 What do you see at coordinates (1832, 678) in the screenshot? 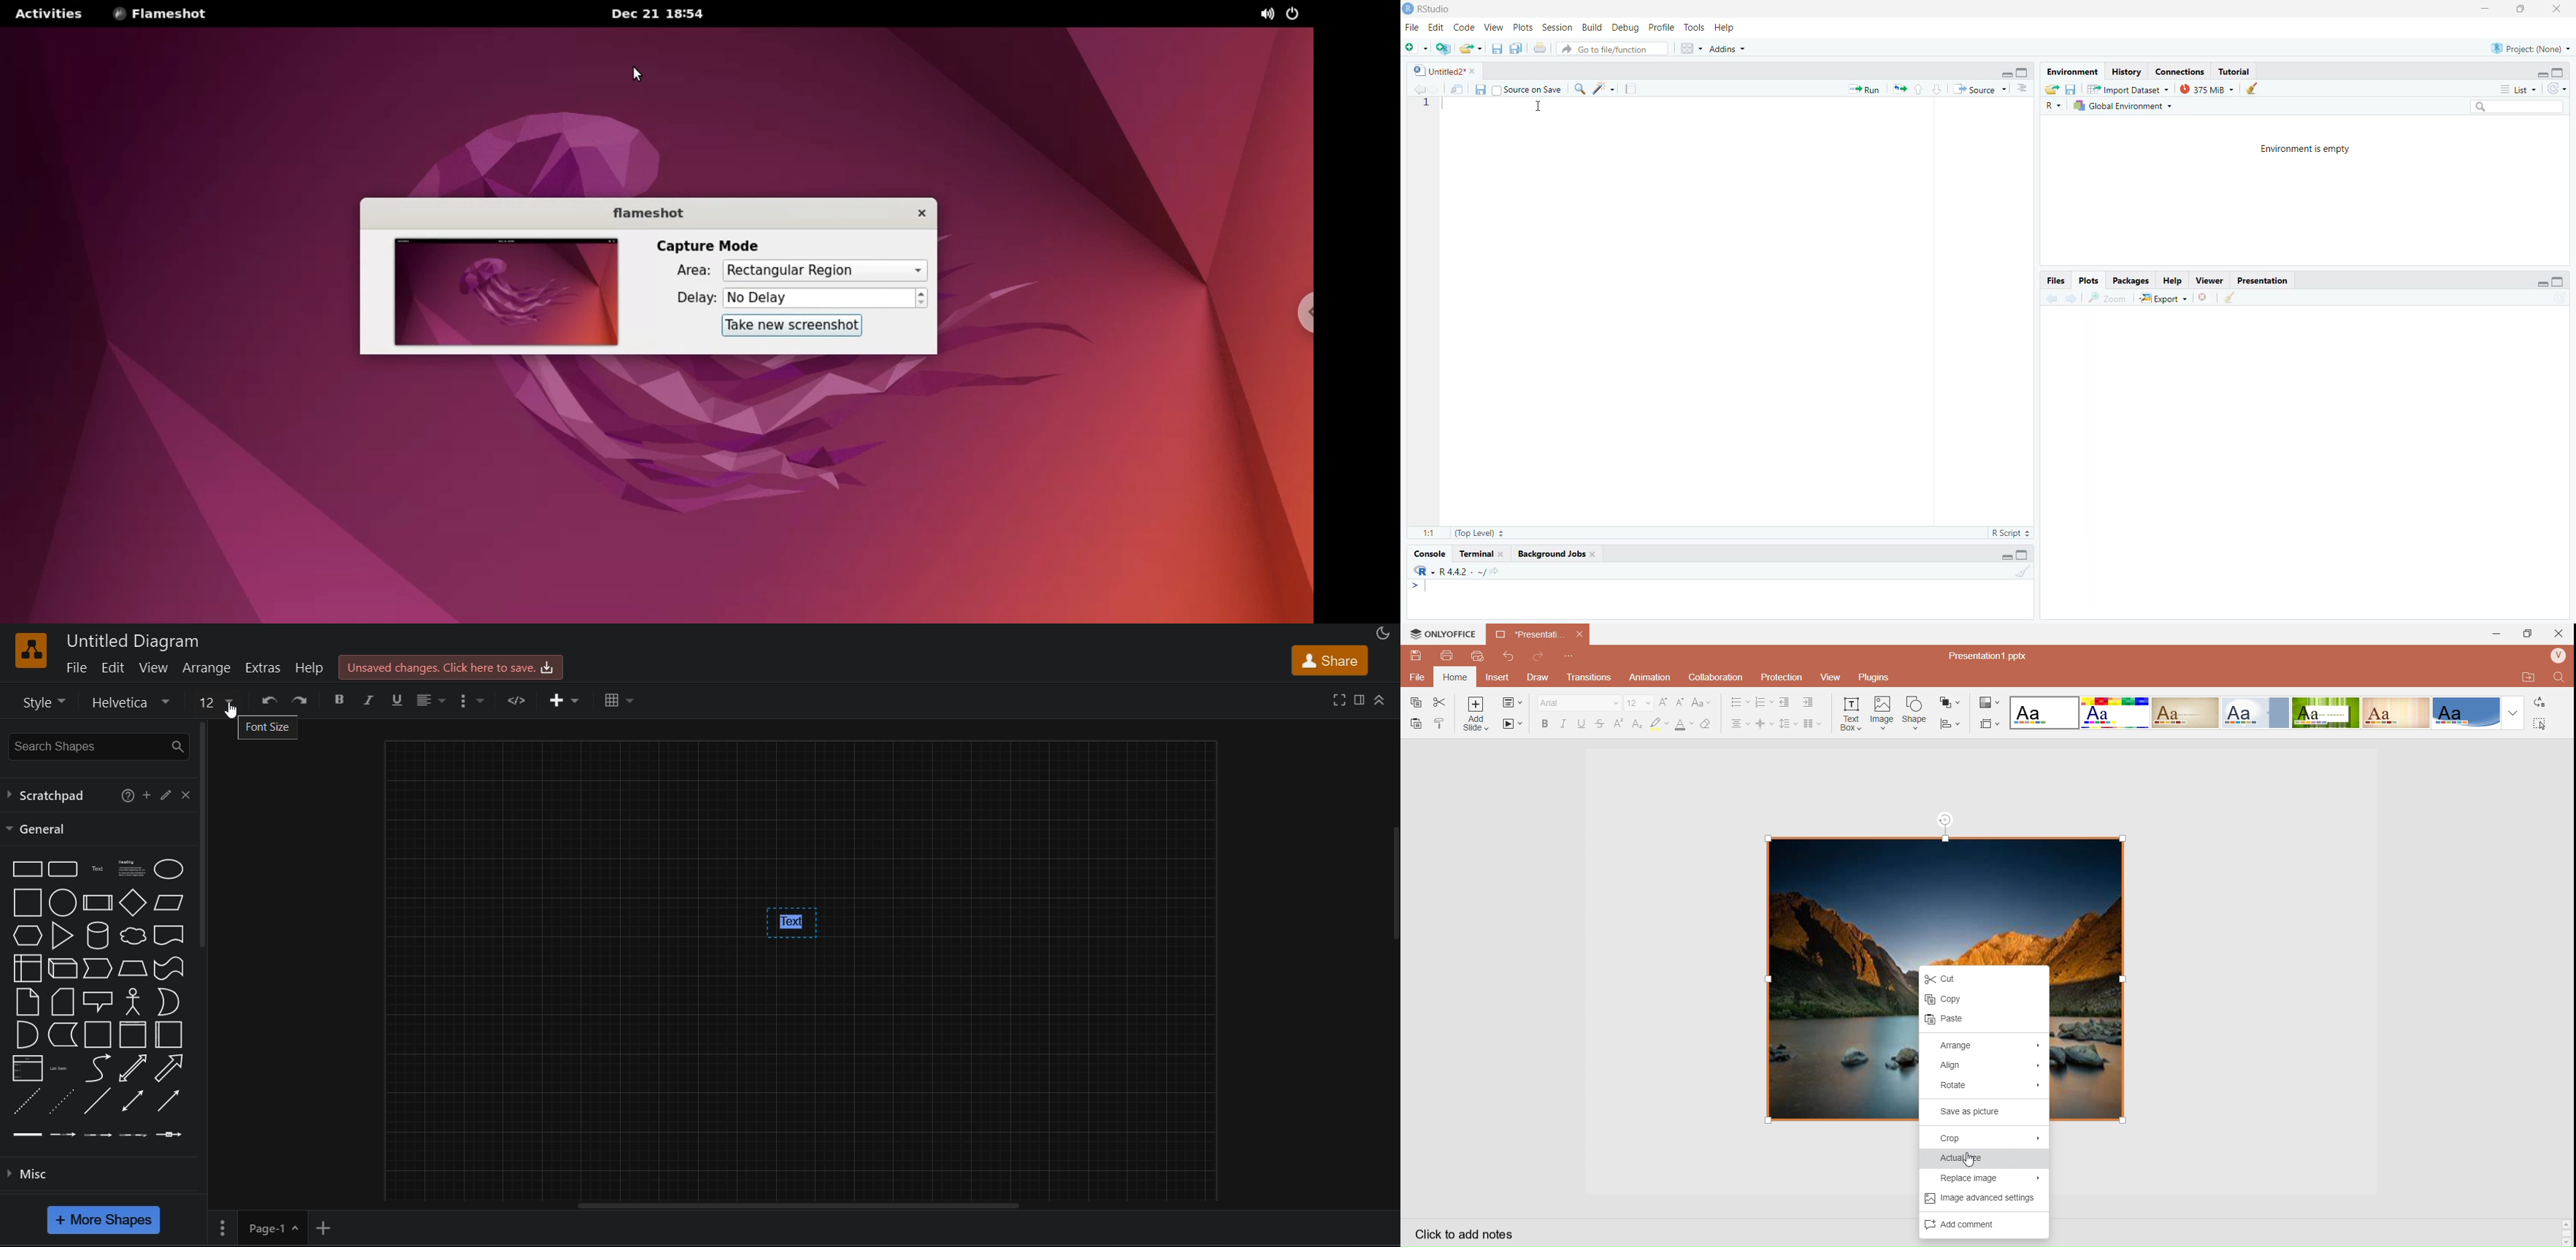
I see `View` at bounding box center [1832, 678].